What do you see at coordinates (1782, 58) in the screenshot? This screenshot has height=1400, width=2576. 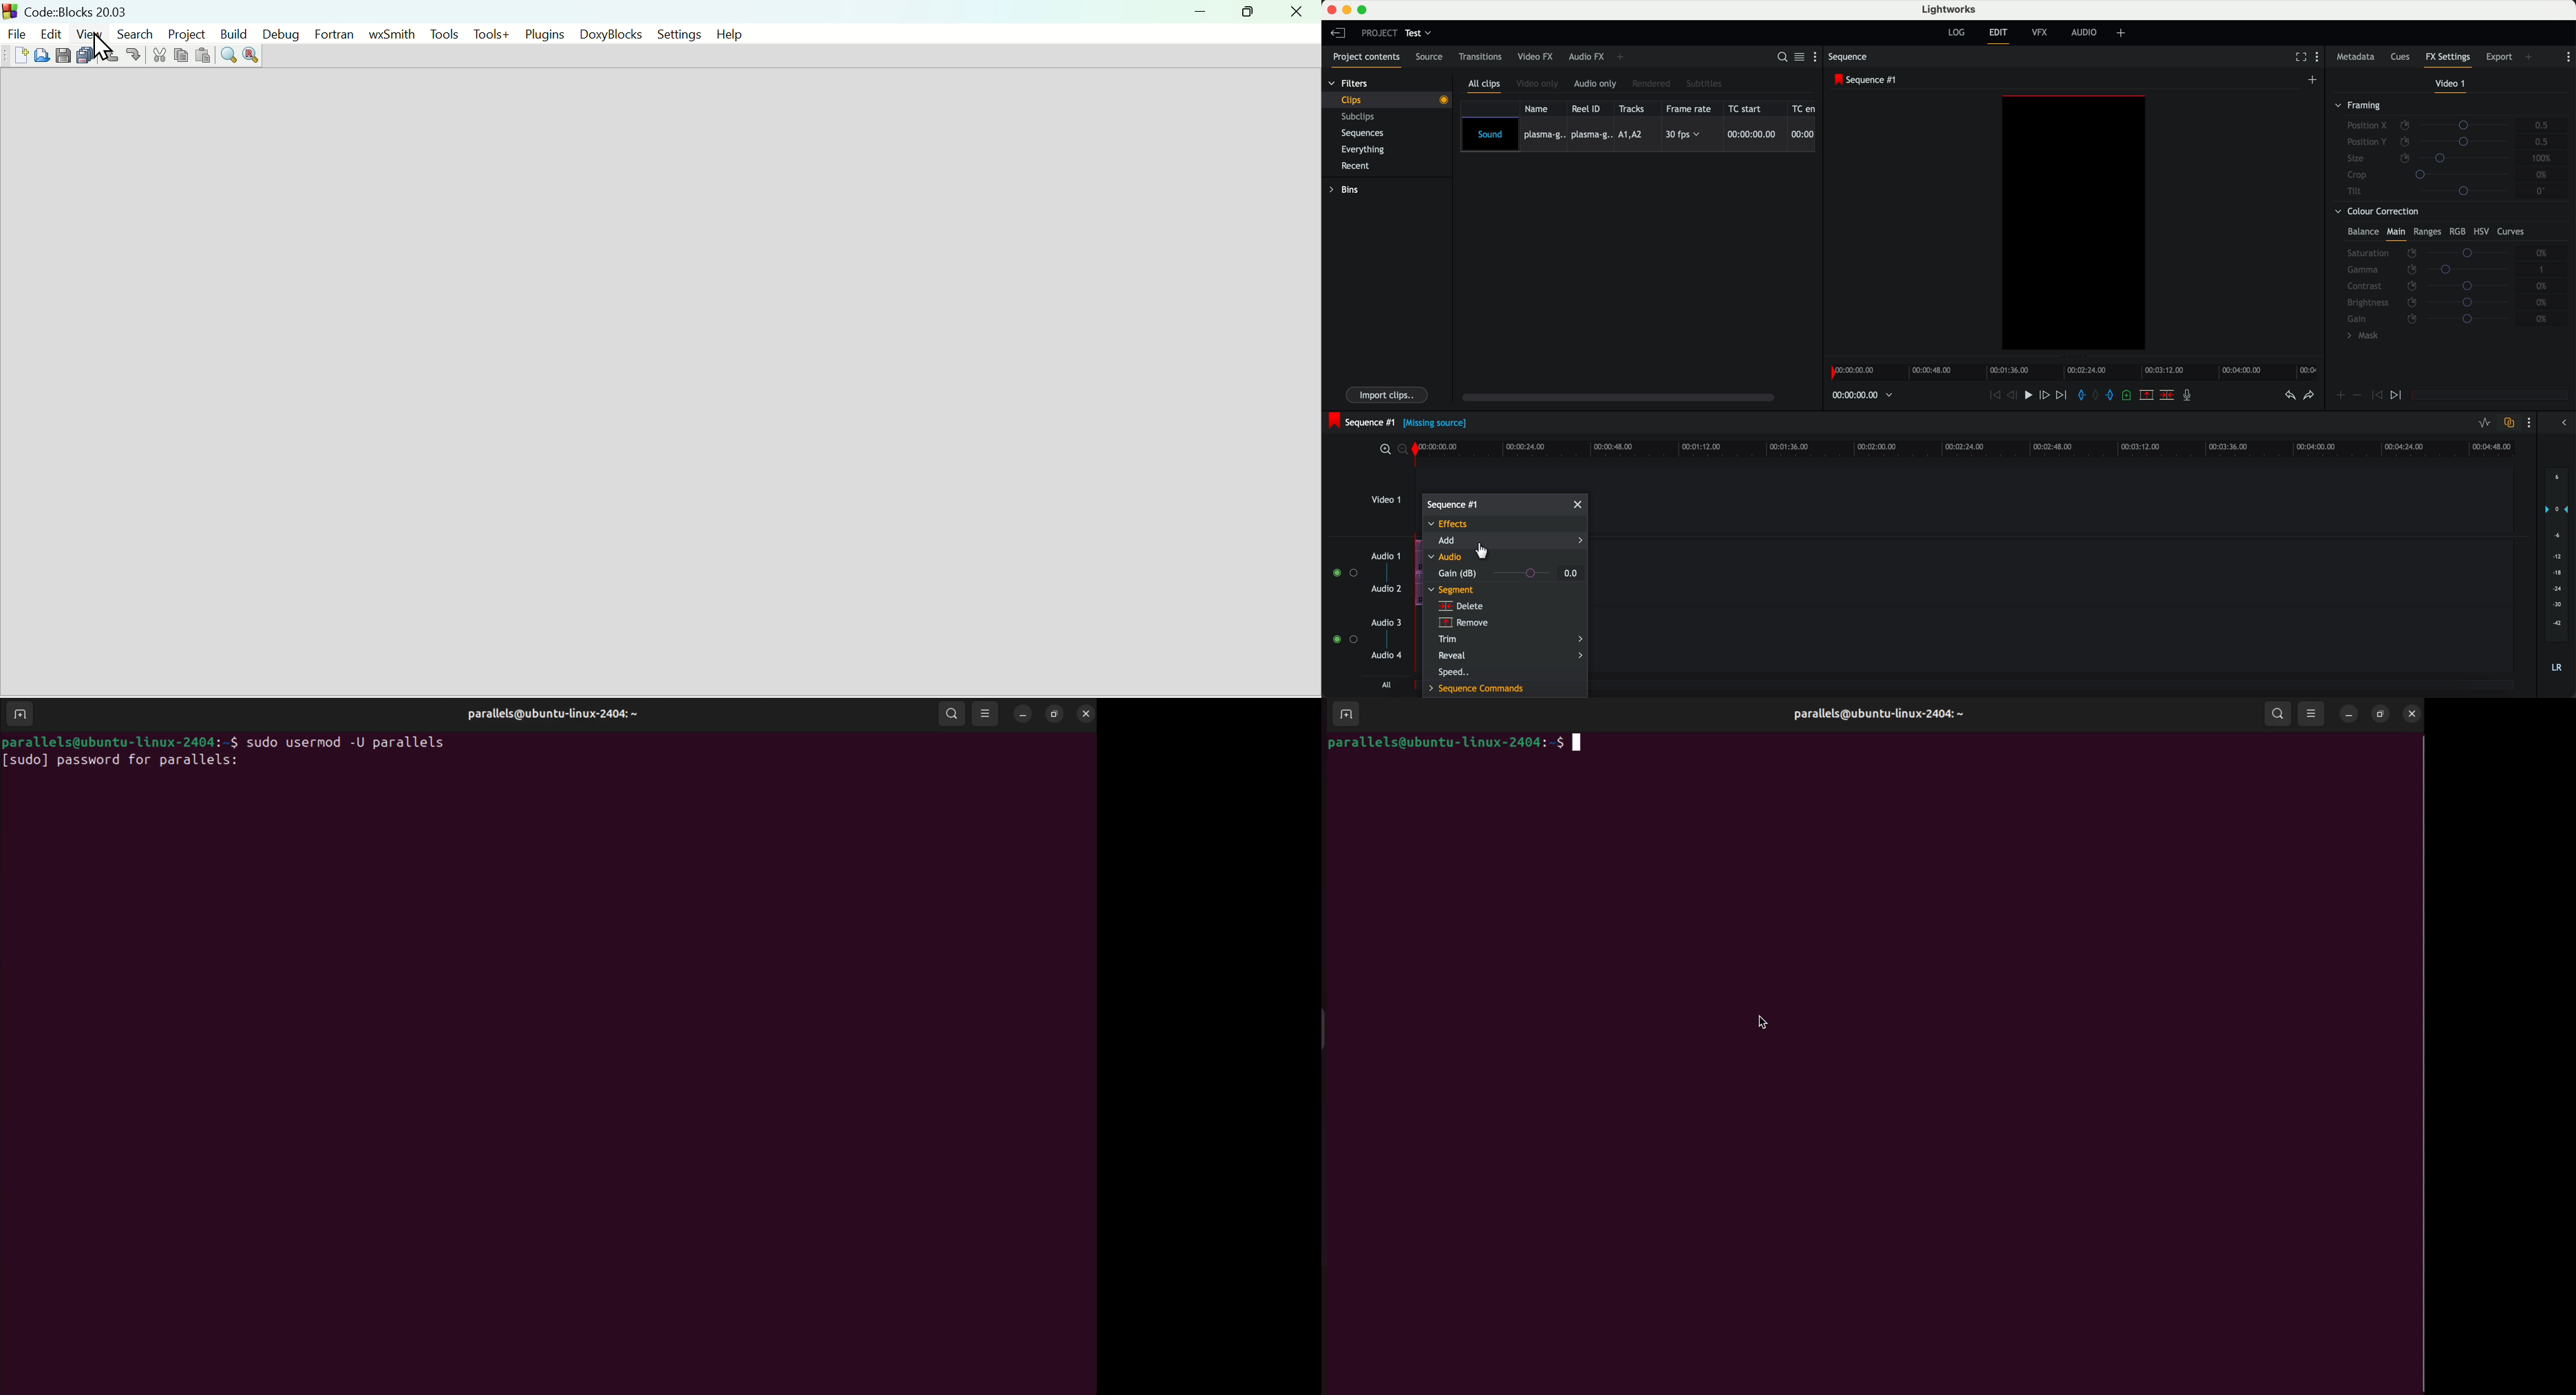 I see `search` at bounding box center [1782, 58].